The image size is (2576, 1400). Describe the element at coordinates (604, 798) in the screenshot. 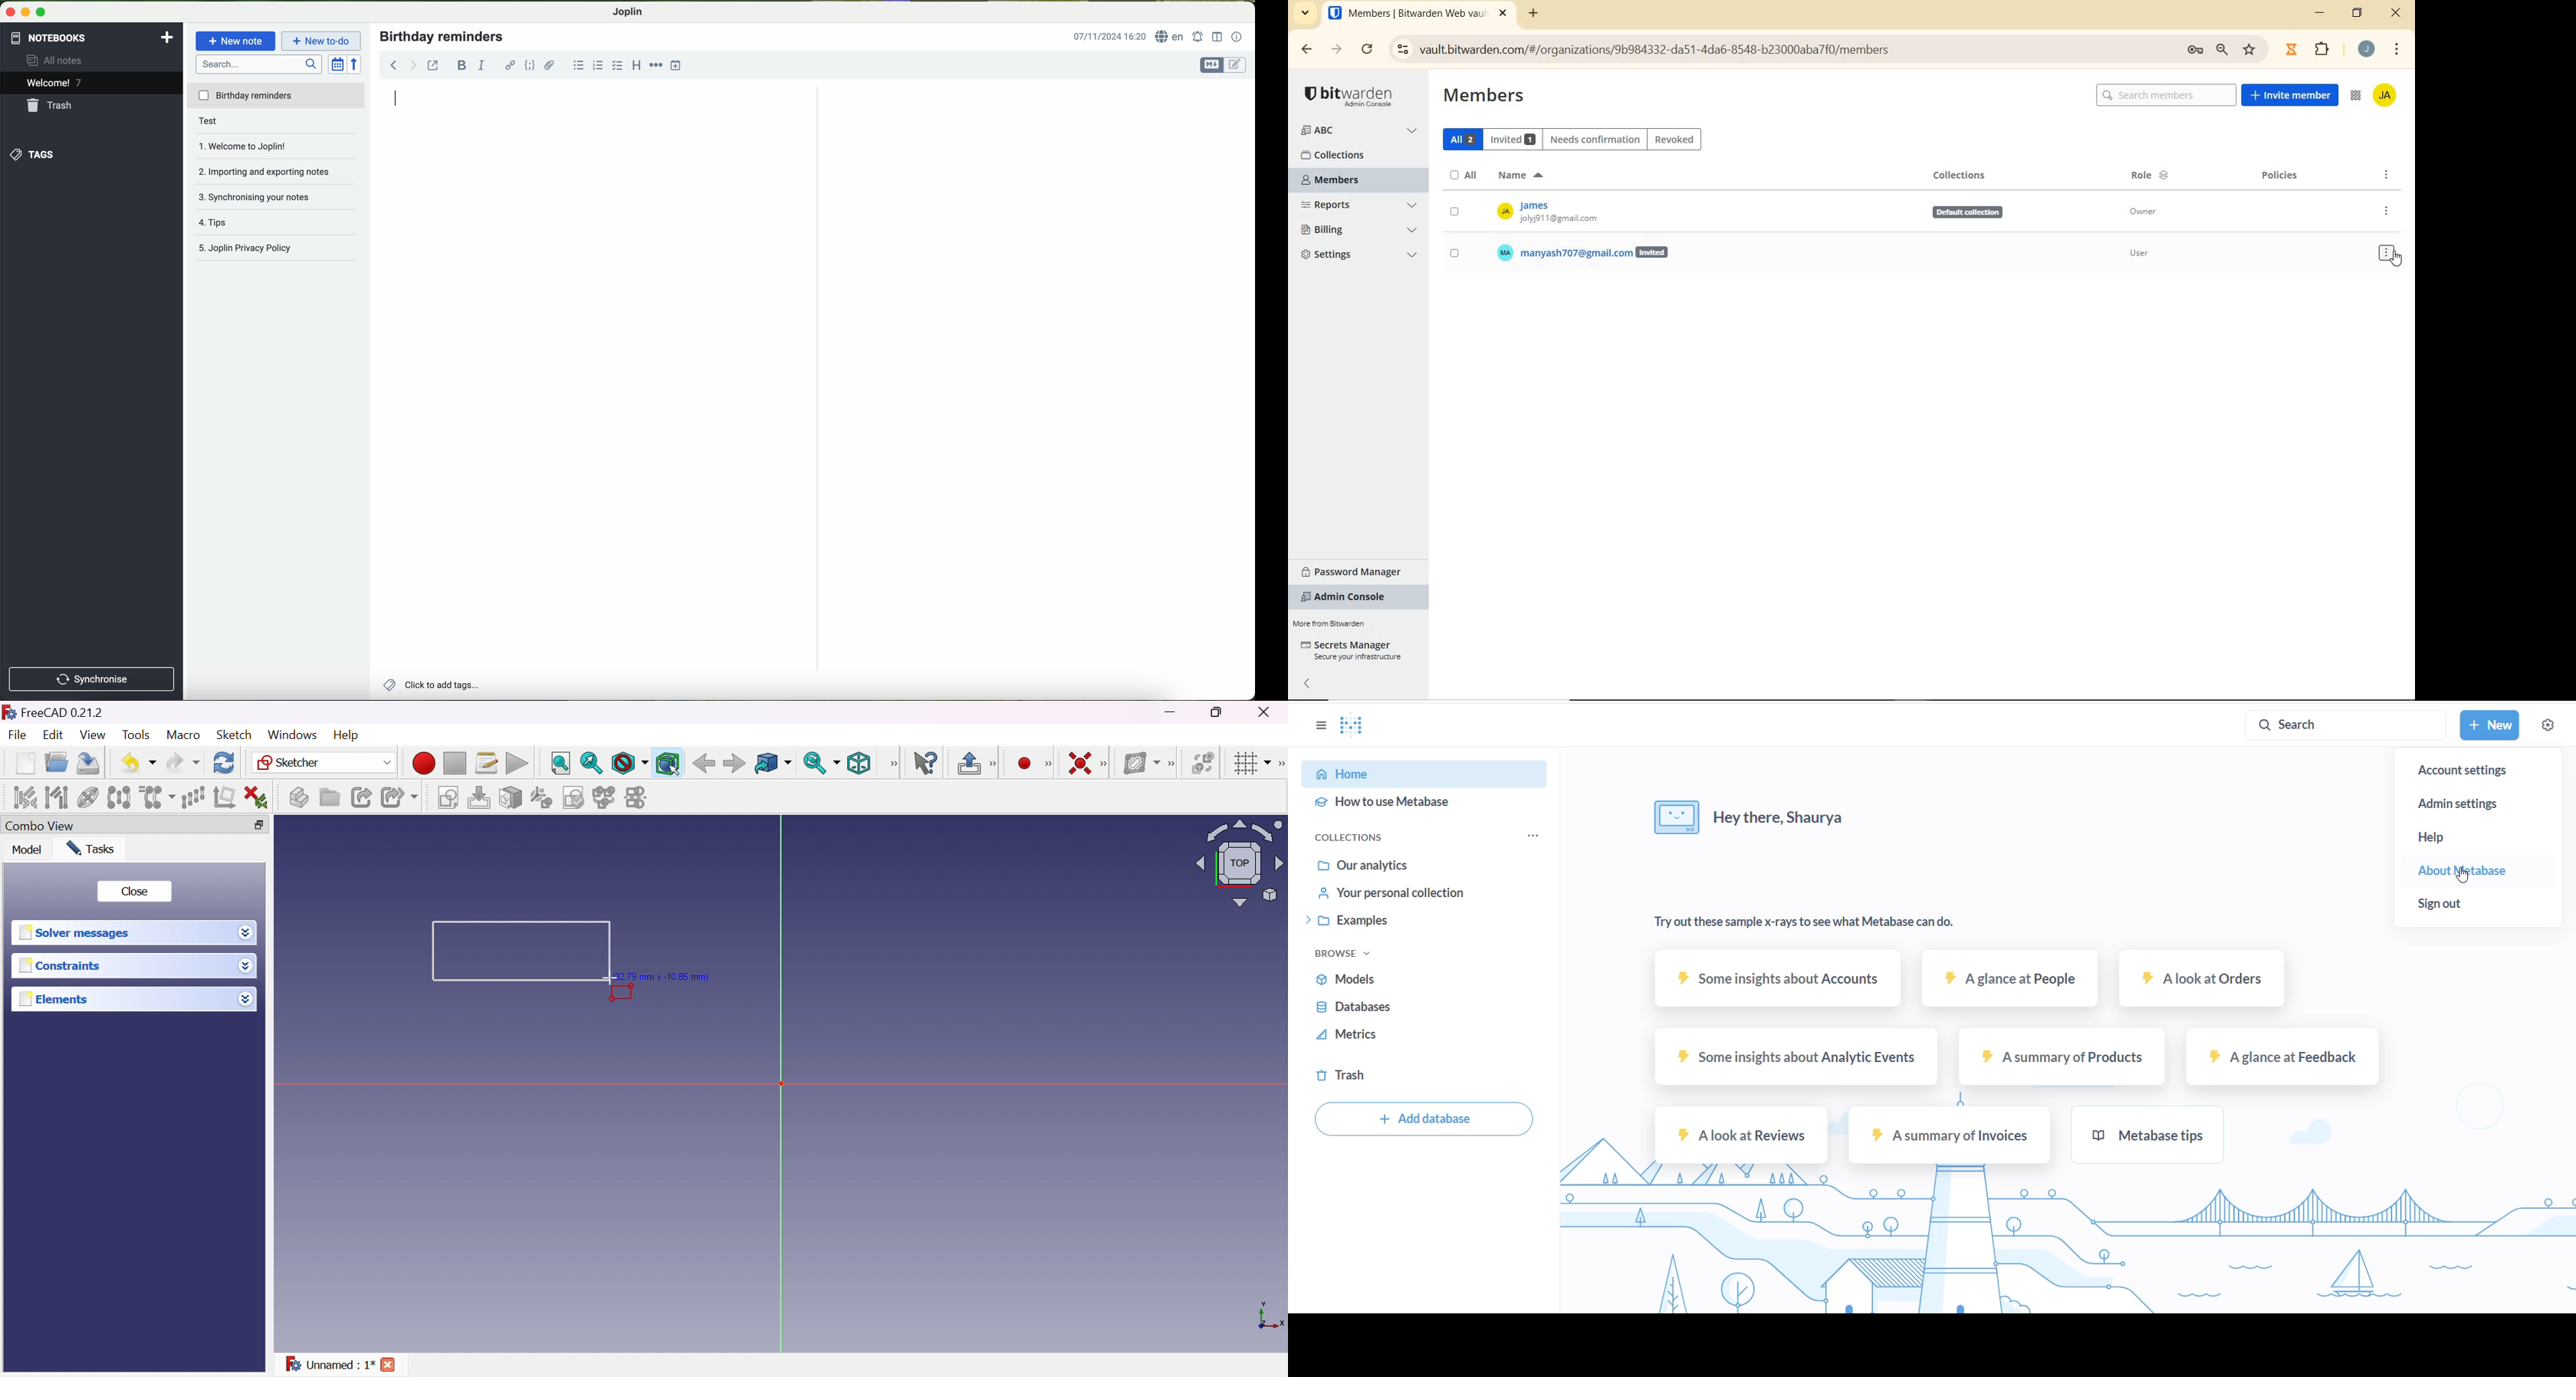

I see `Merge sketches` at that location.